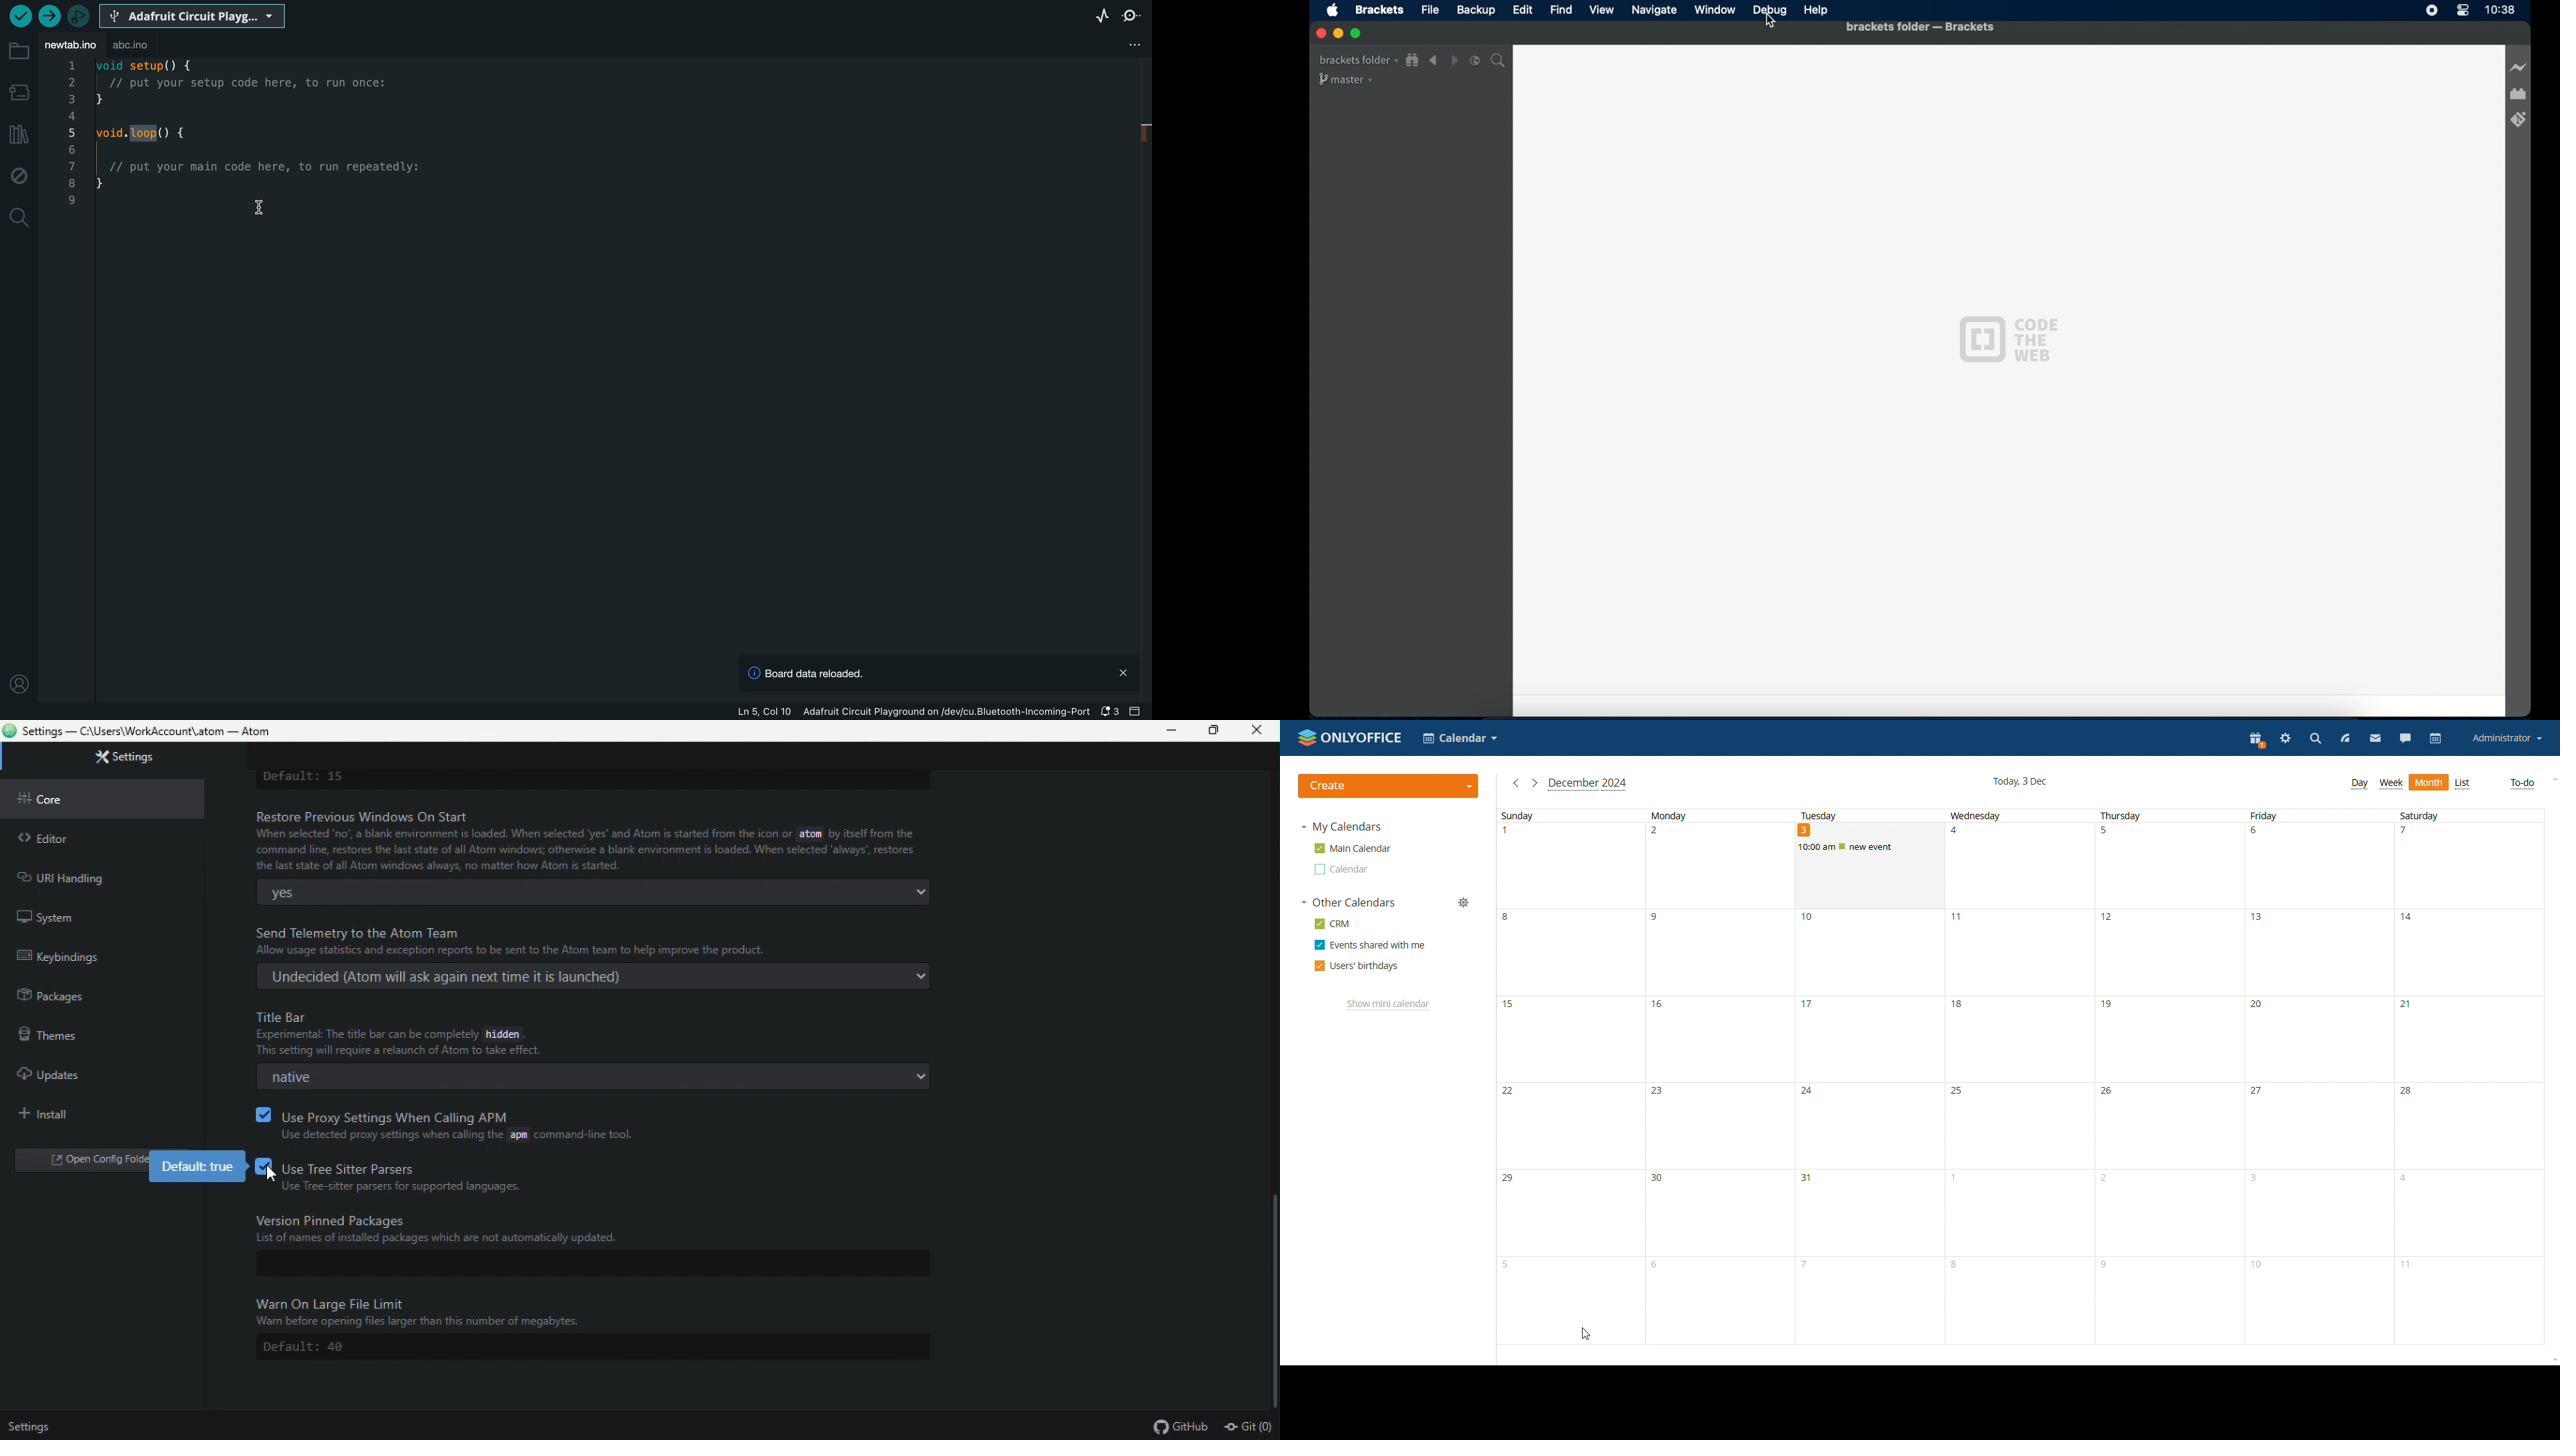 The width and height of the screenshot is (2576, 1456). Describe the element at coordinates (1321, 34) in the screenshot. I see `close` at that location.